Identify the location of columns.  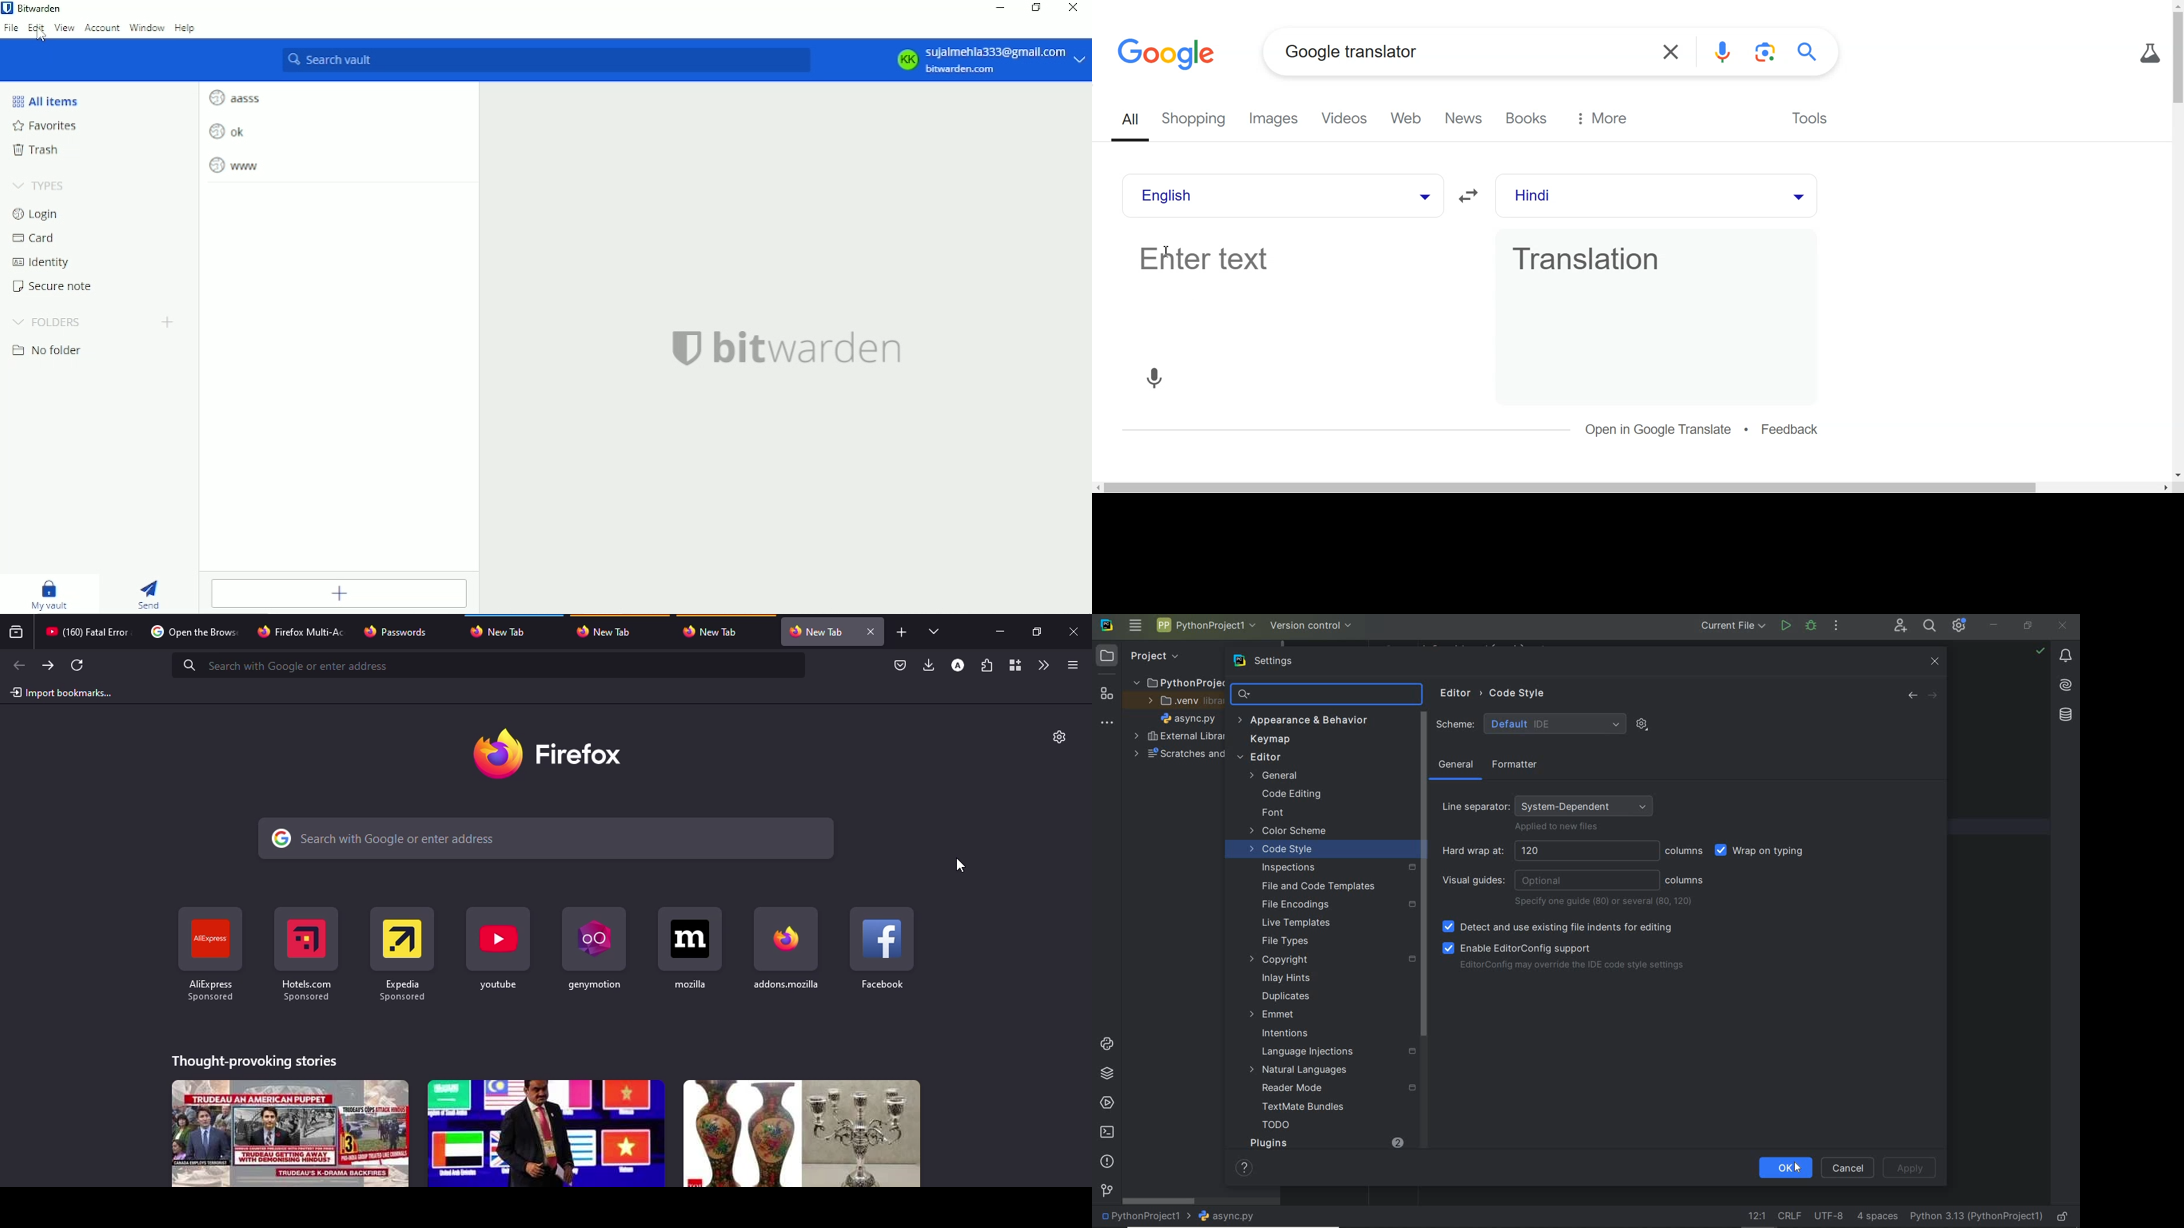
(1685, 880).